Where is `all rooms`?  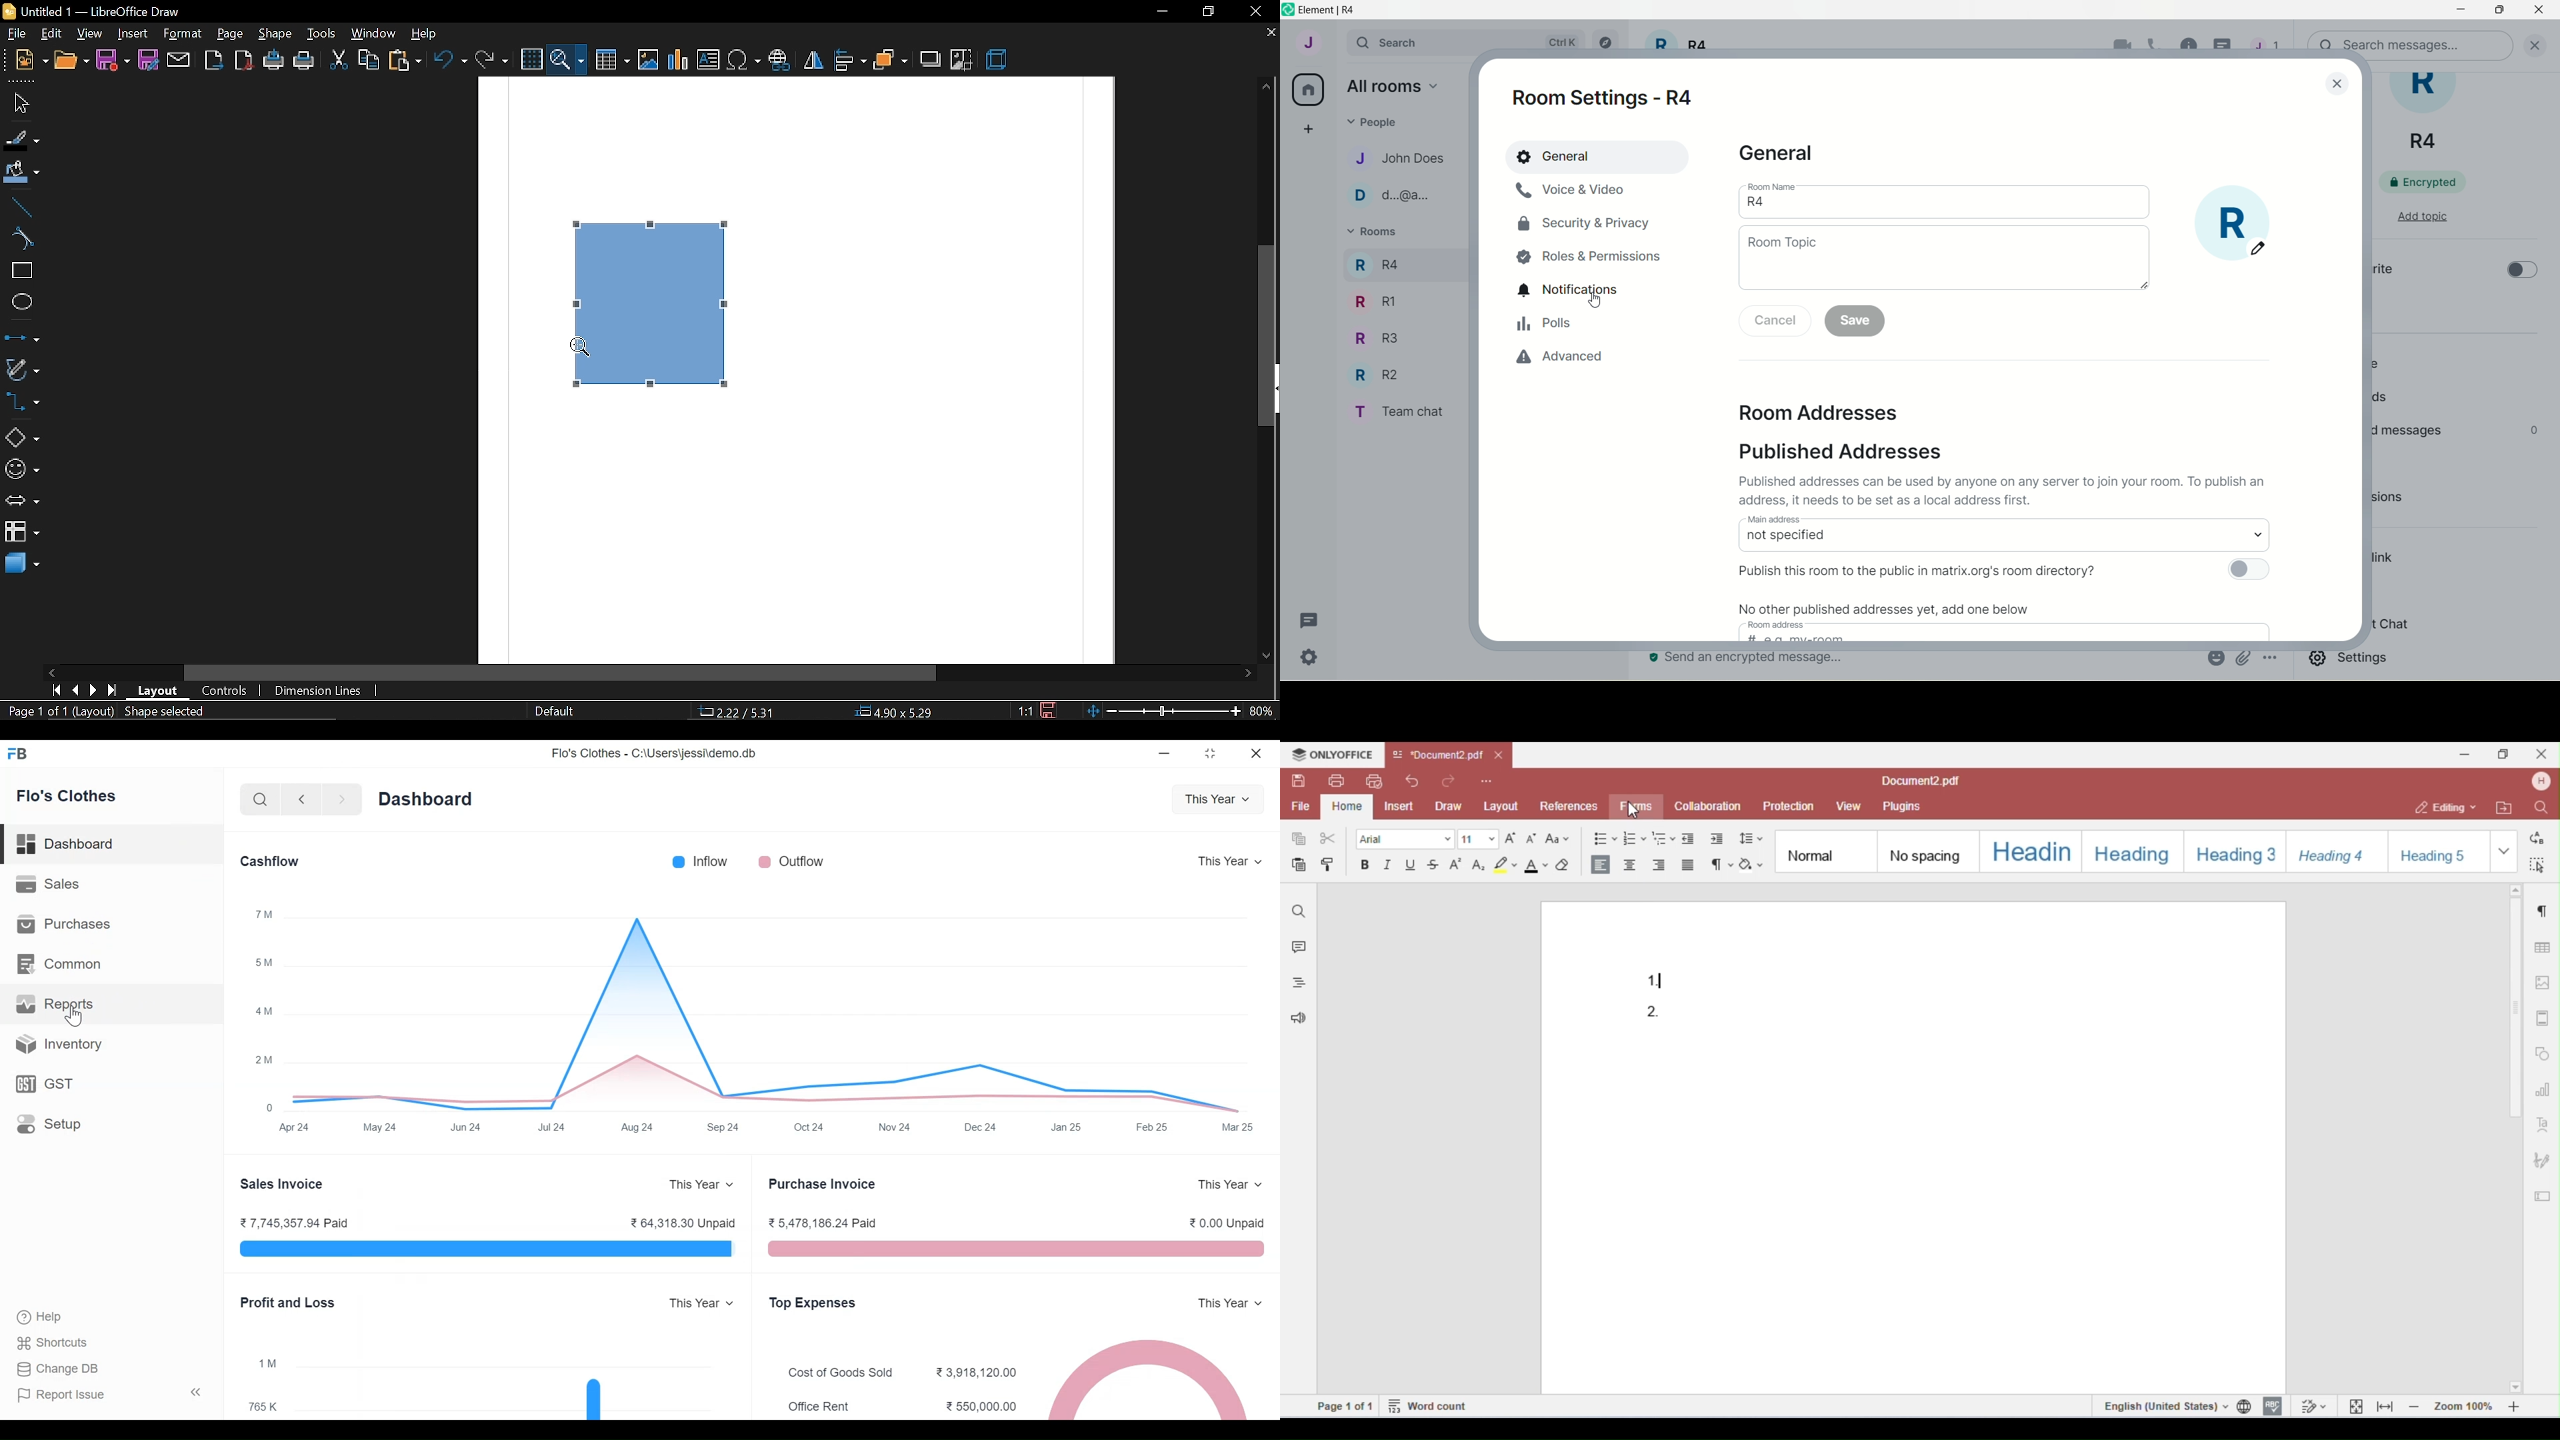 all rooms is located at coordinates (1309, 90).